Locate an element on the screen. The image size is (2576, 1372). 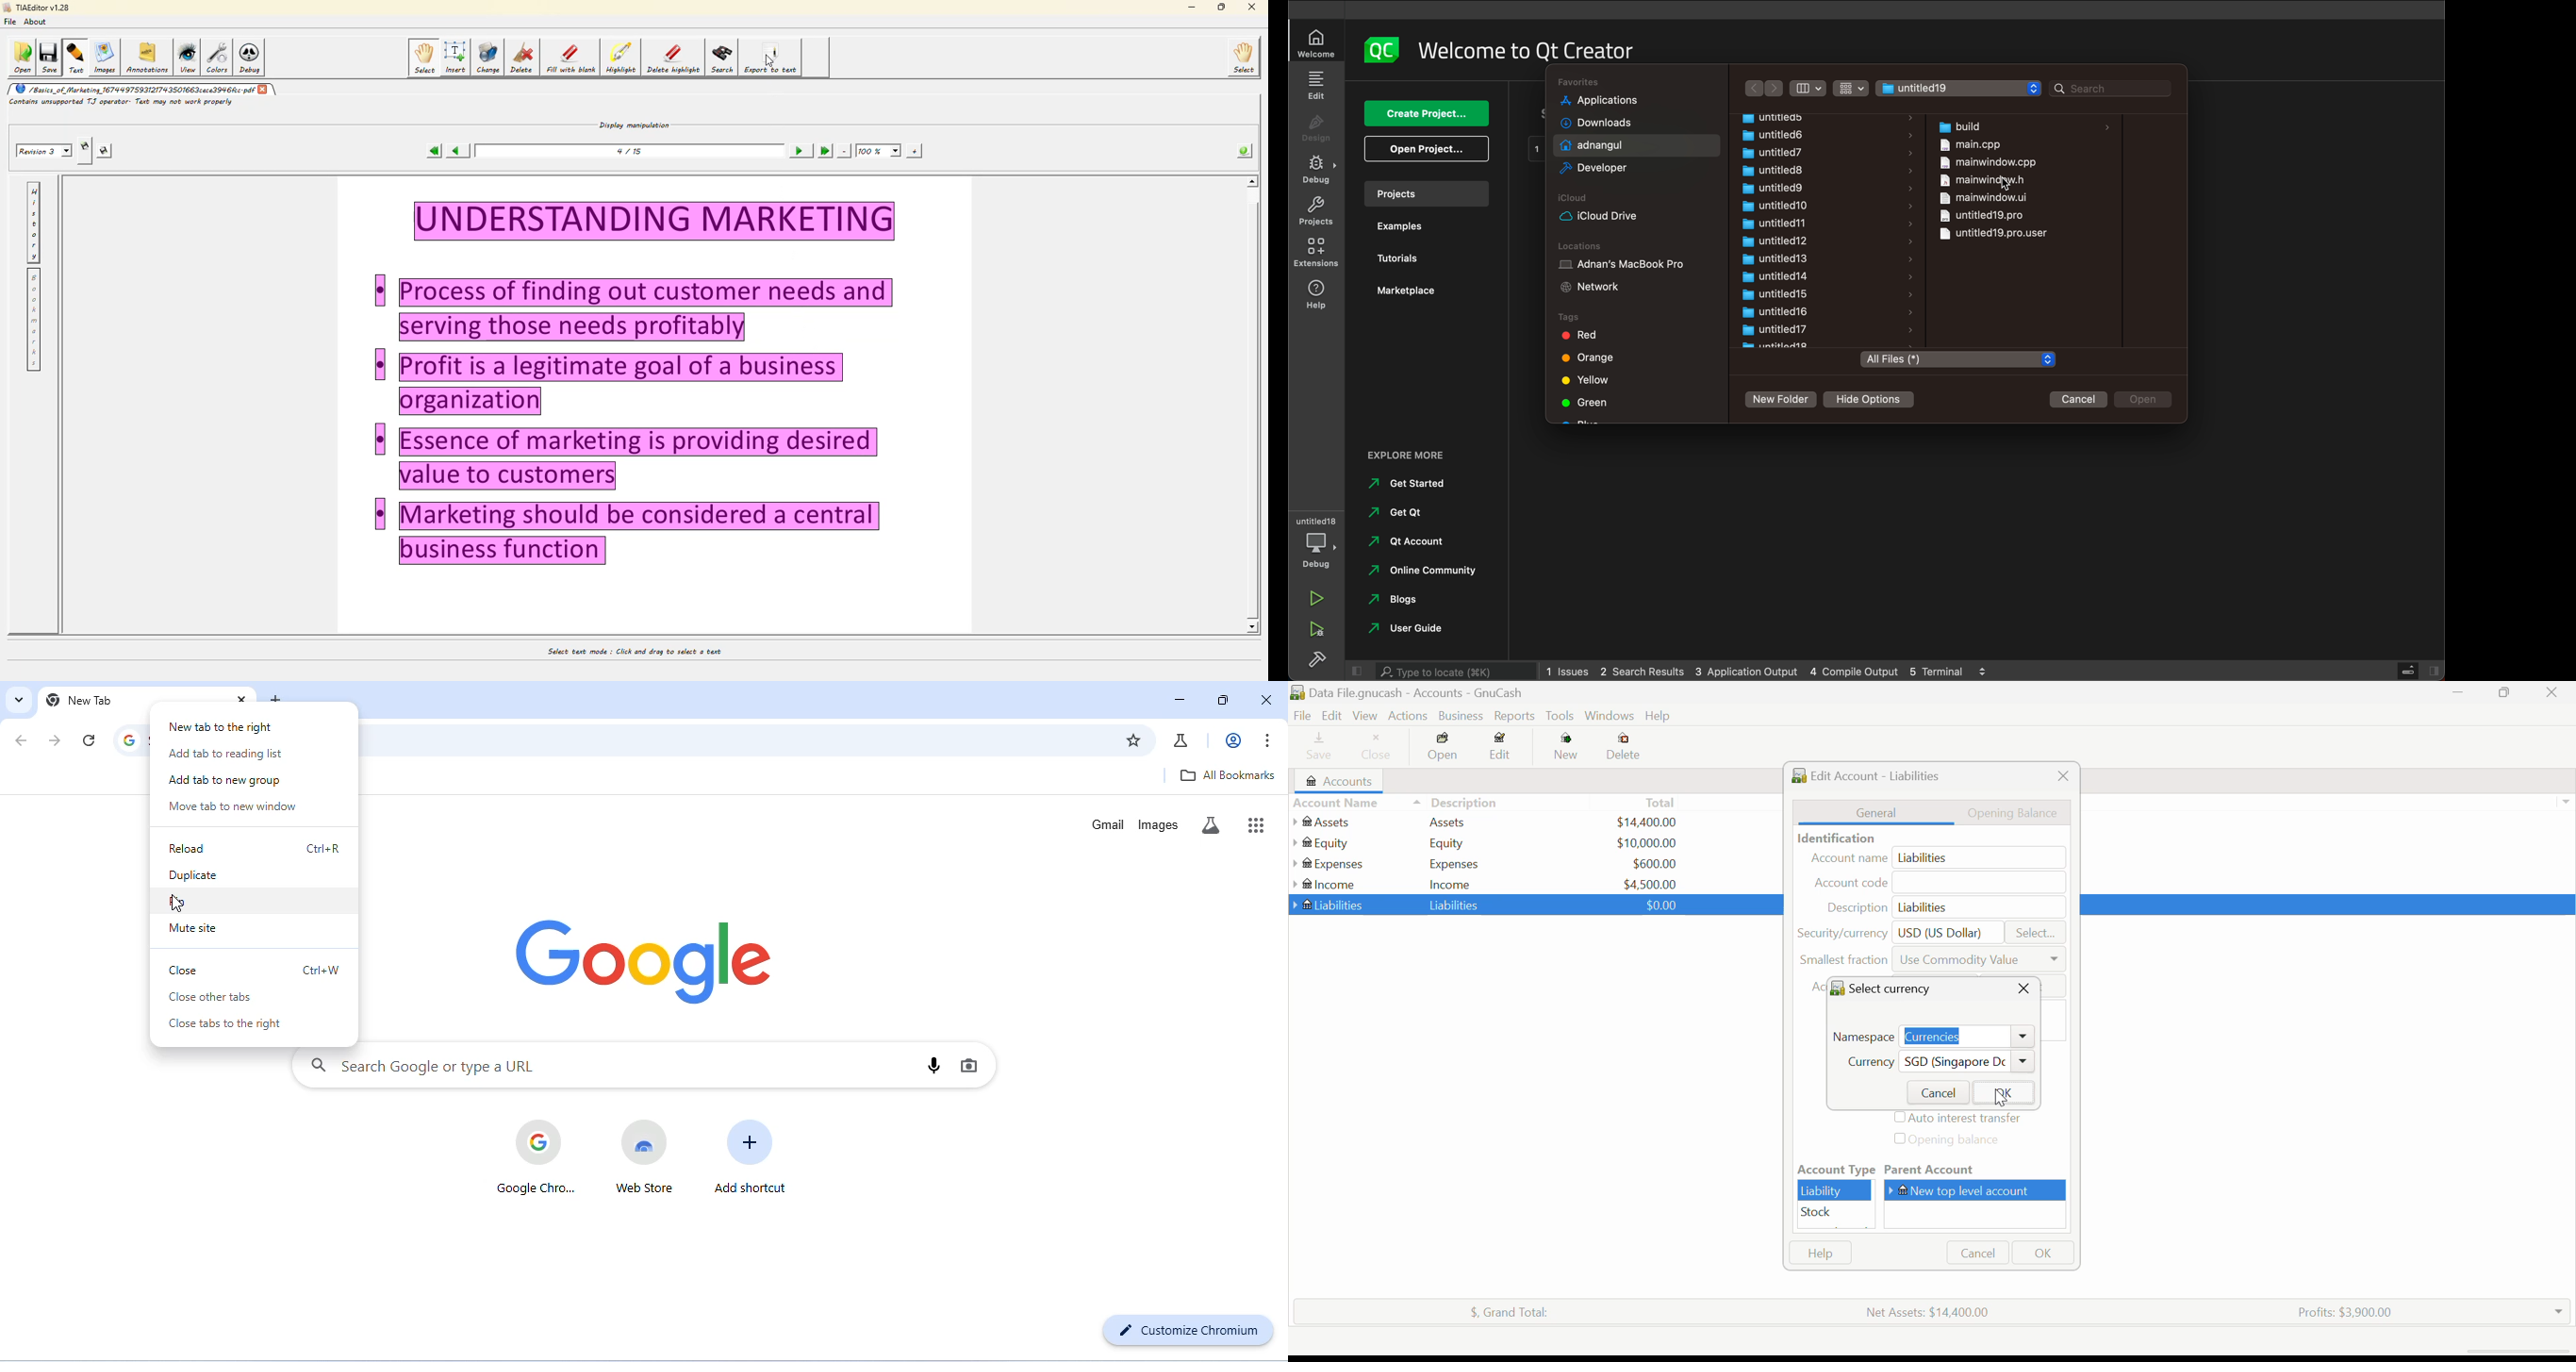
network is located at coordinates (1599, 287).